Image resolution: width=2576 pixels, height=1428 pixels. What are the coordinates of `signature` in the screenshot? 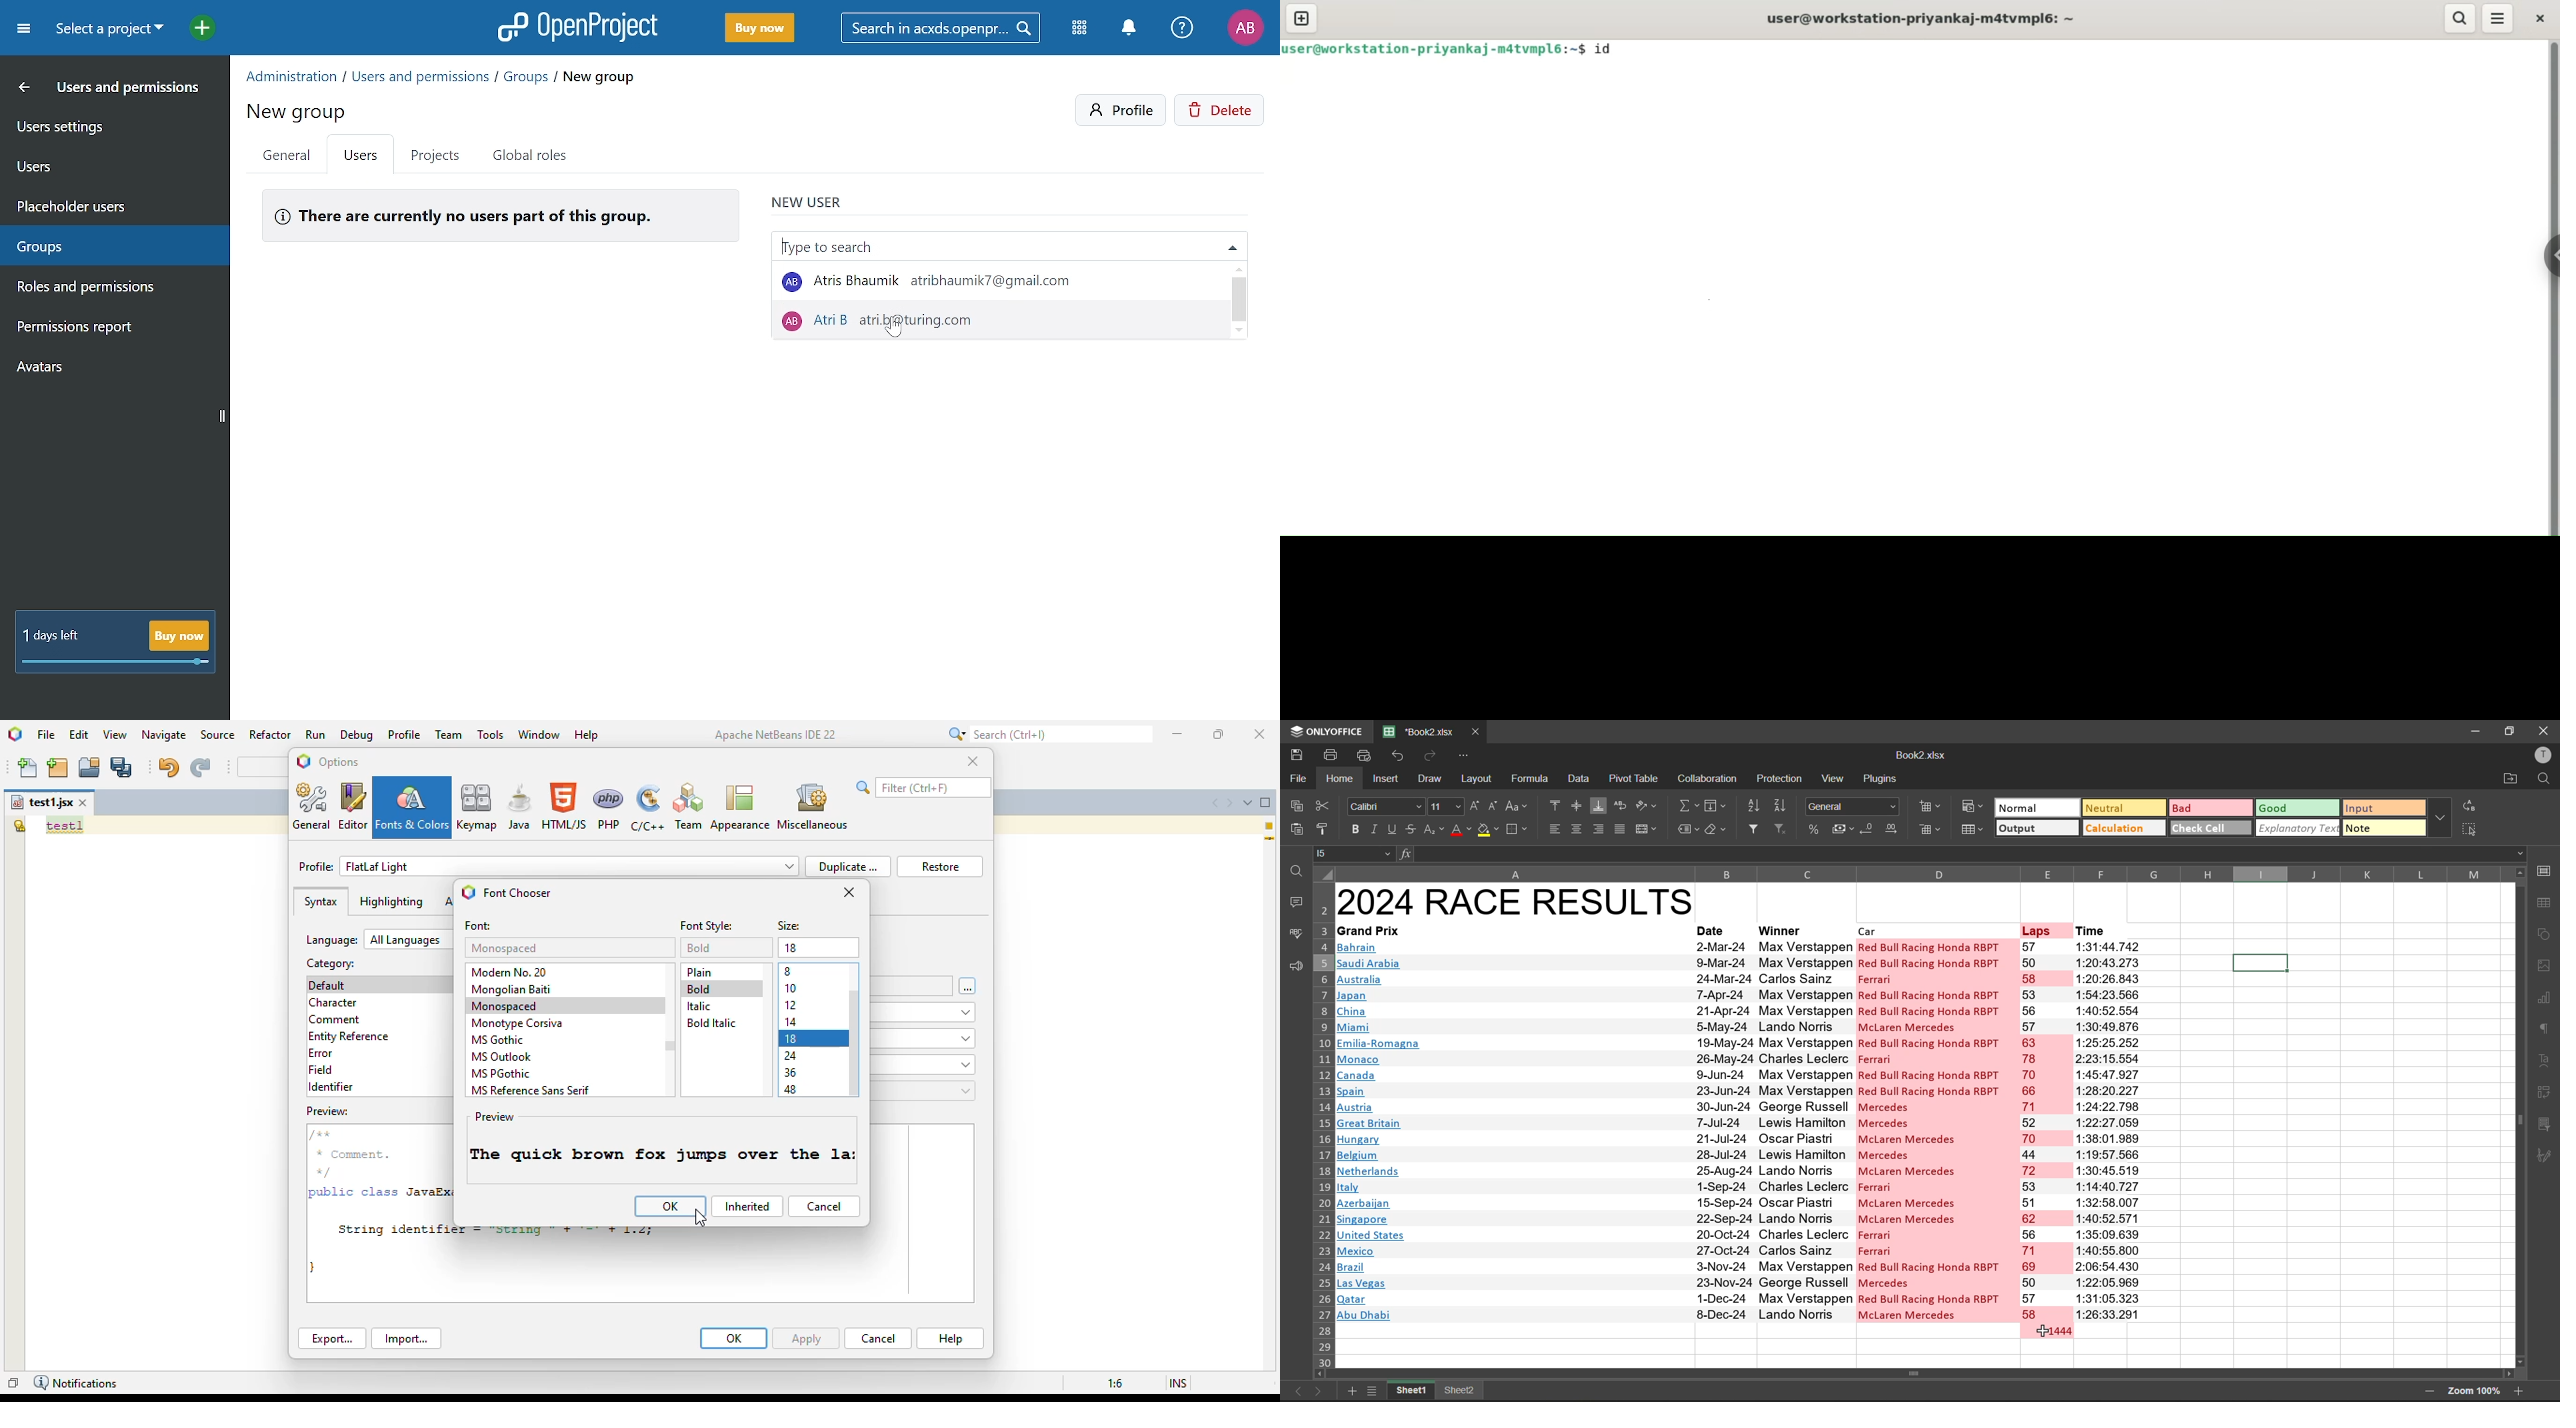 It's located at (2545, 1159).